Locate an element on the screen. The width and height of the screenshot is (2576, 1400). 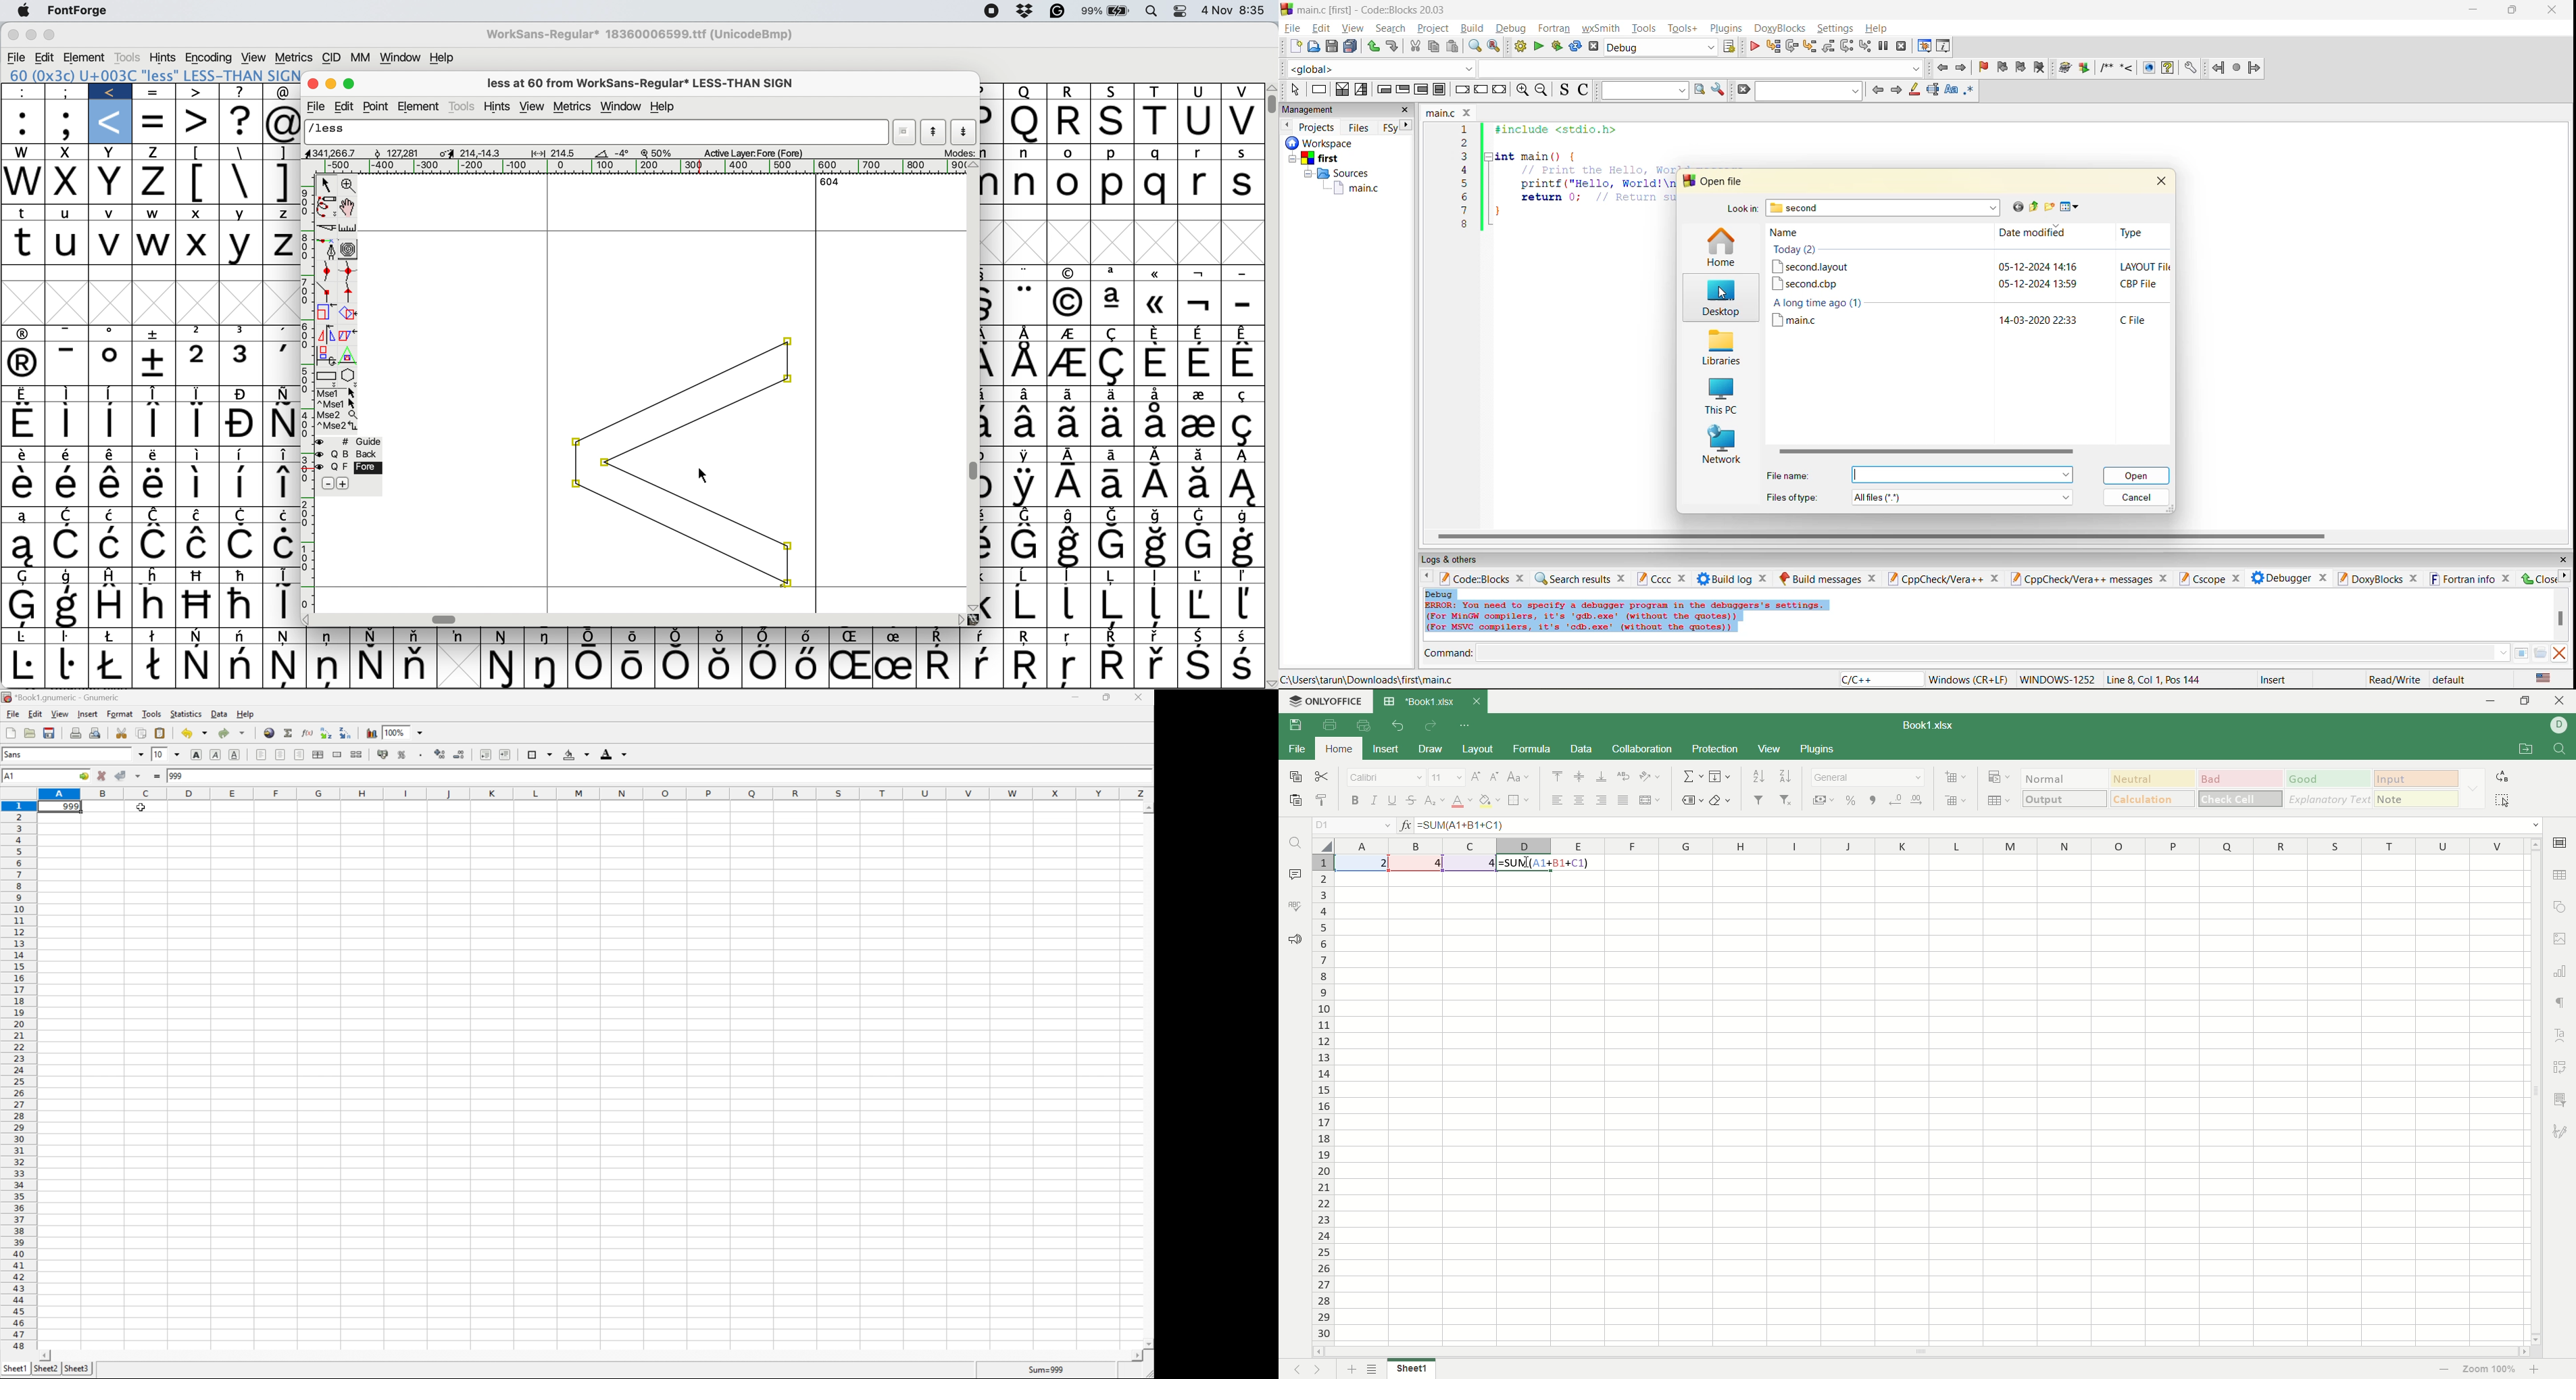
battery is located at coordinates (1106, 11).